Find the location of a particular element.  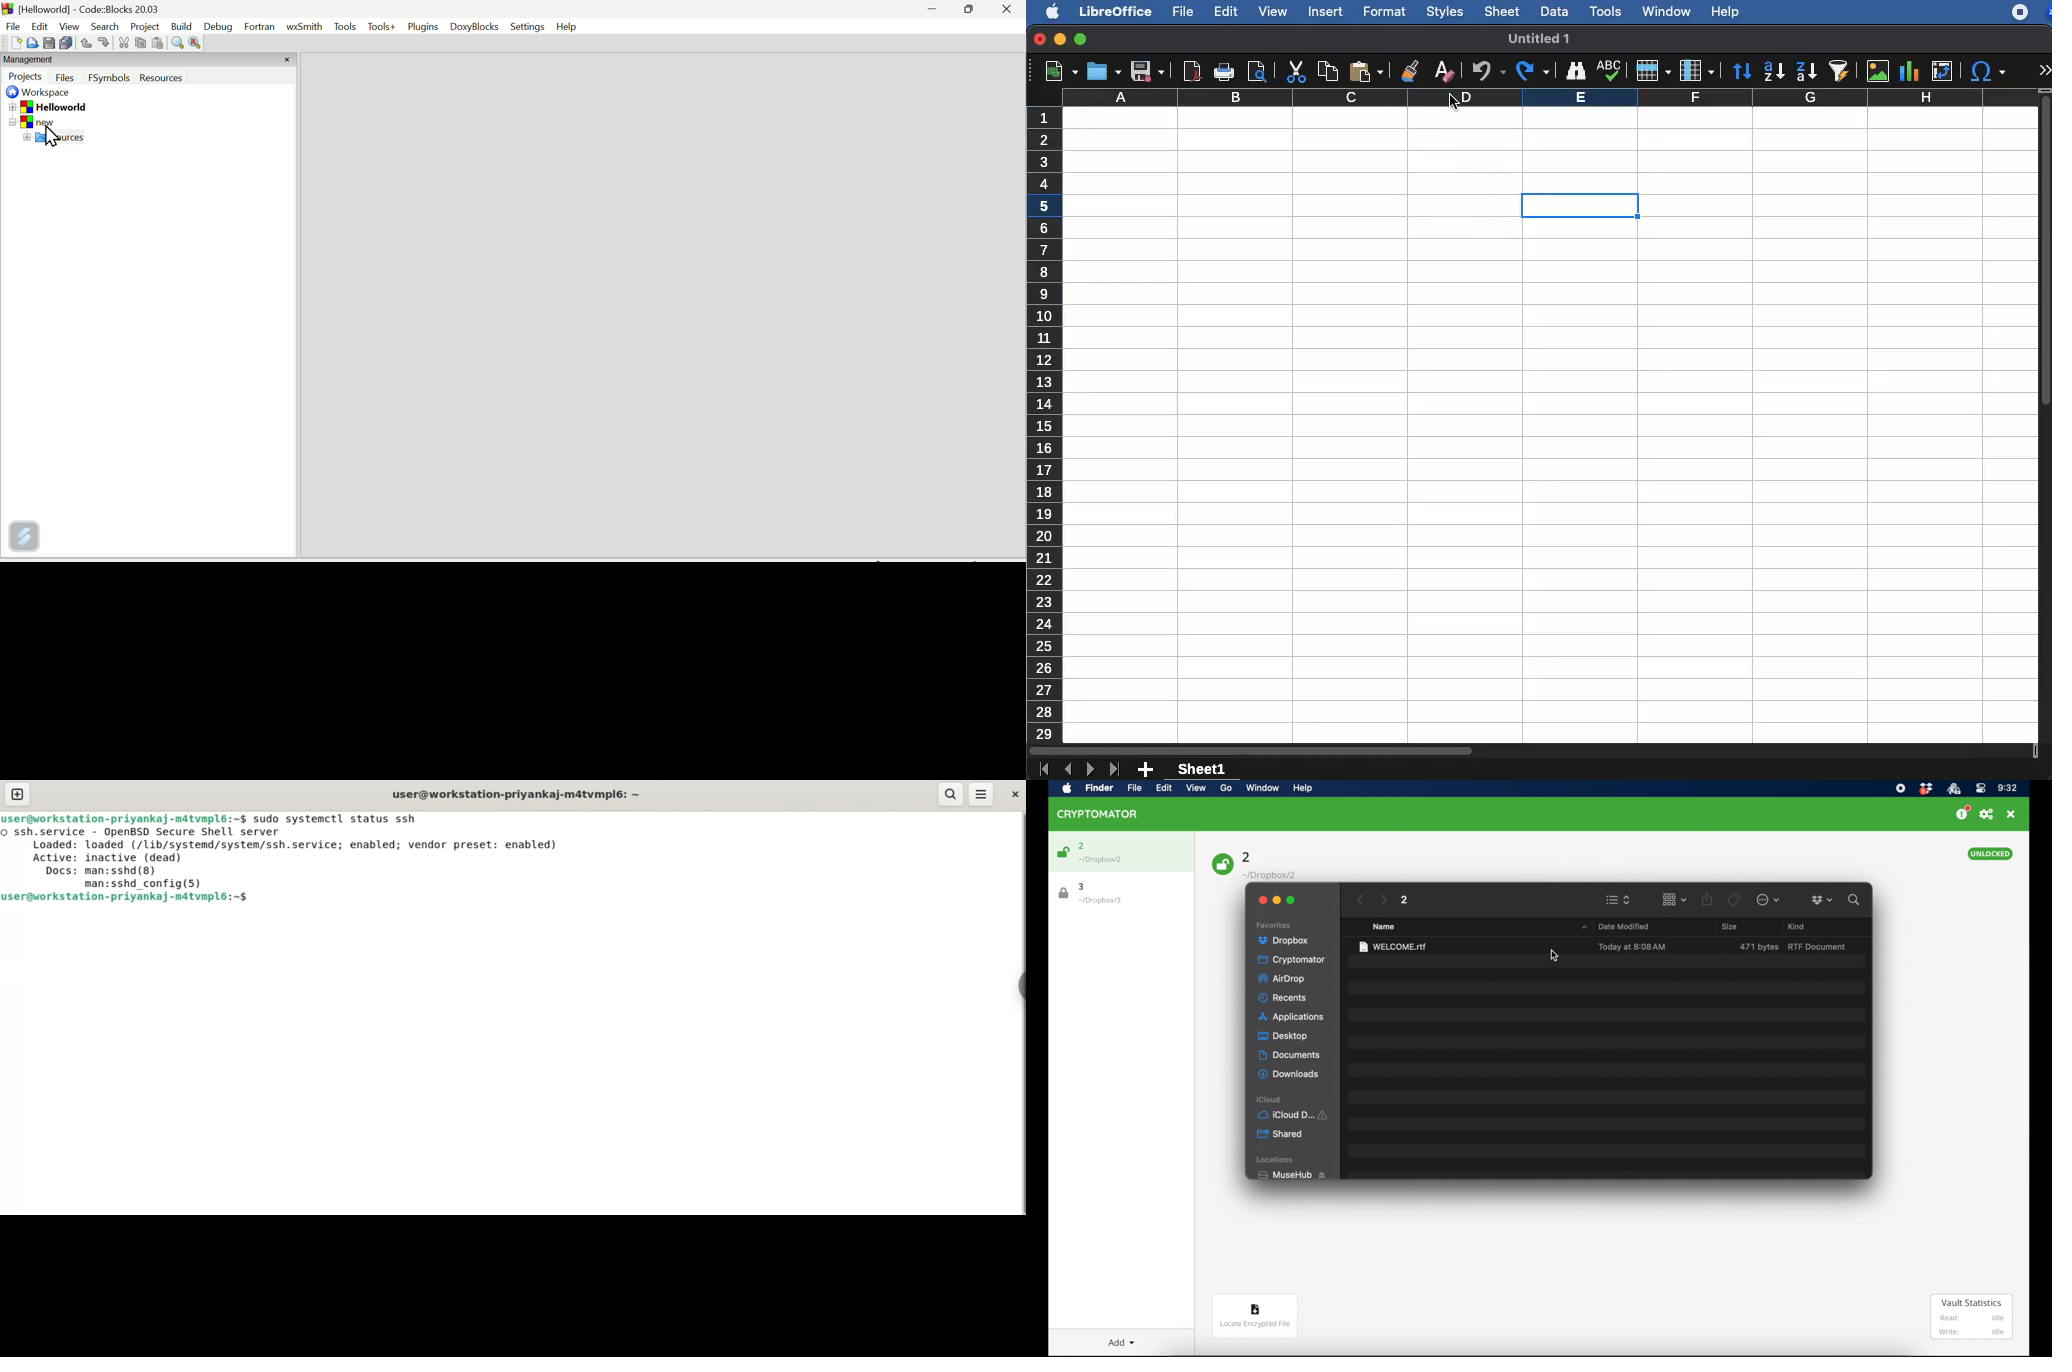

cursor is located at coordinates (1459, 104).